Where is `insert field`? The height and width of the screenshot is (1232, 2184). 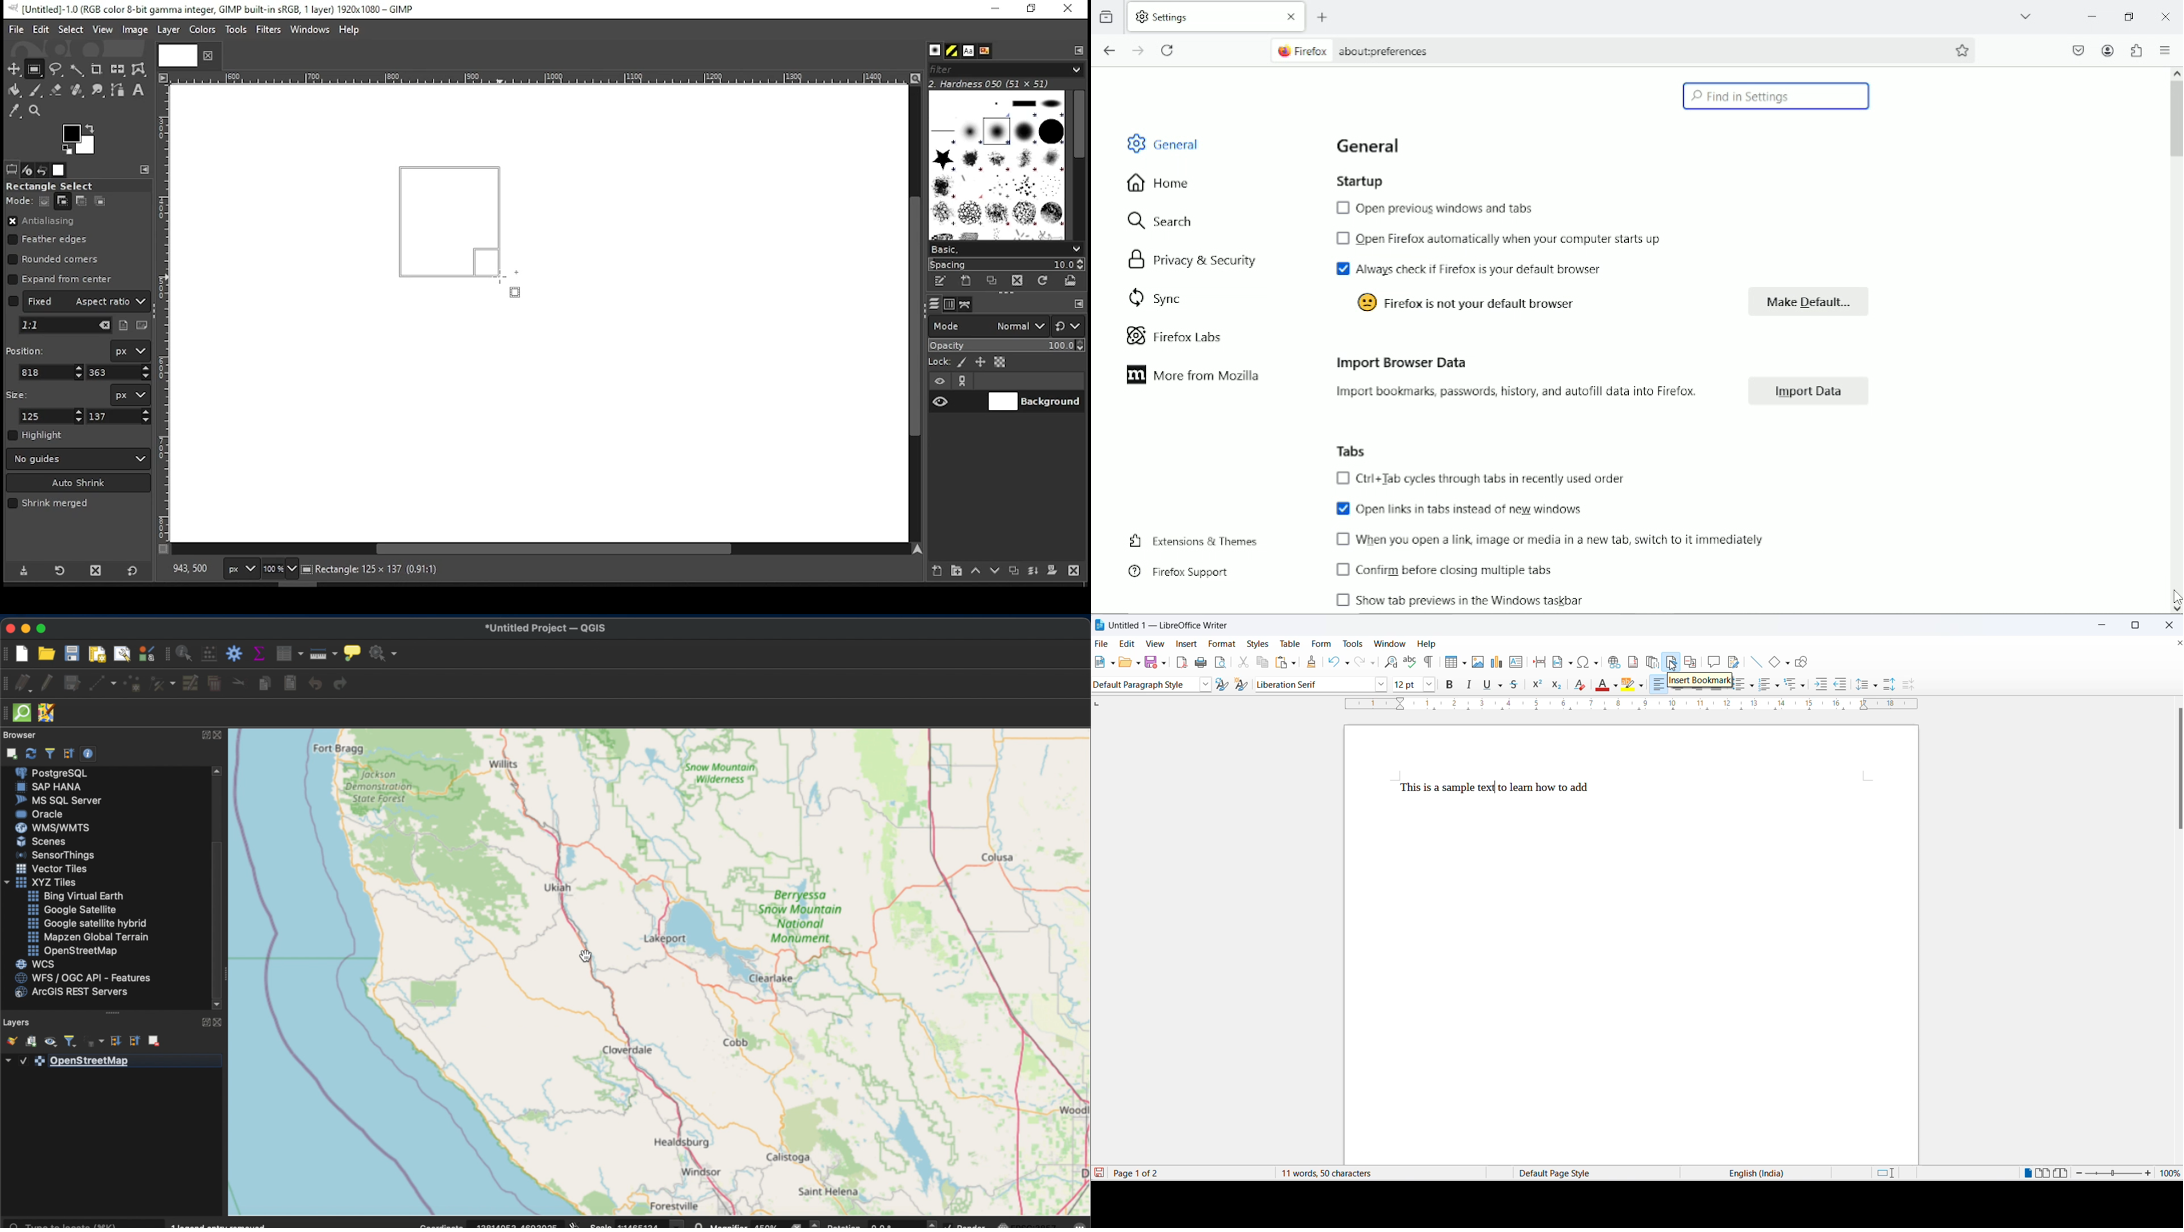 insert field is located at coordinates (1563, 661).